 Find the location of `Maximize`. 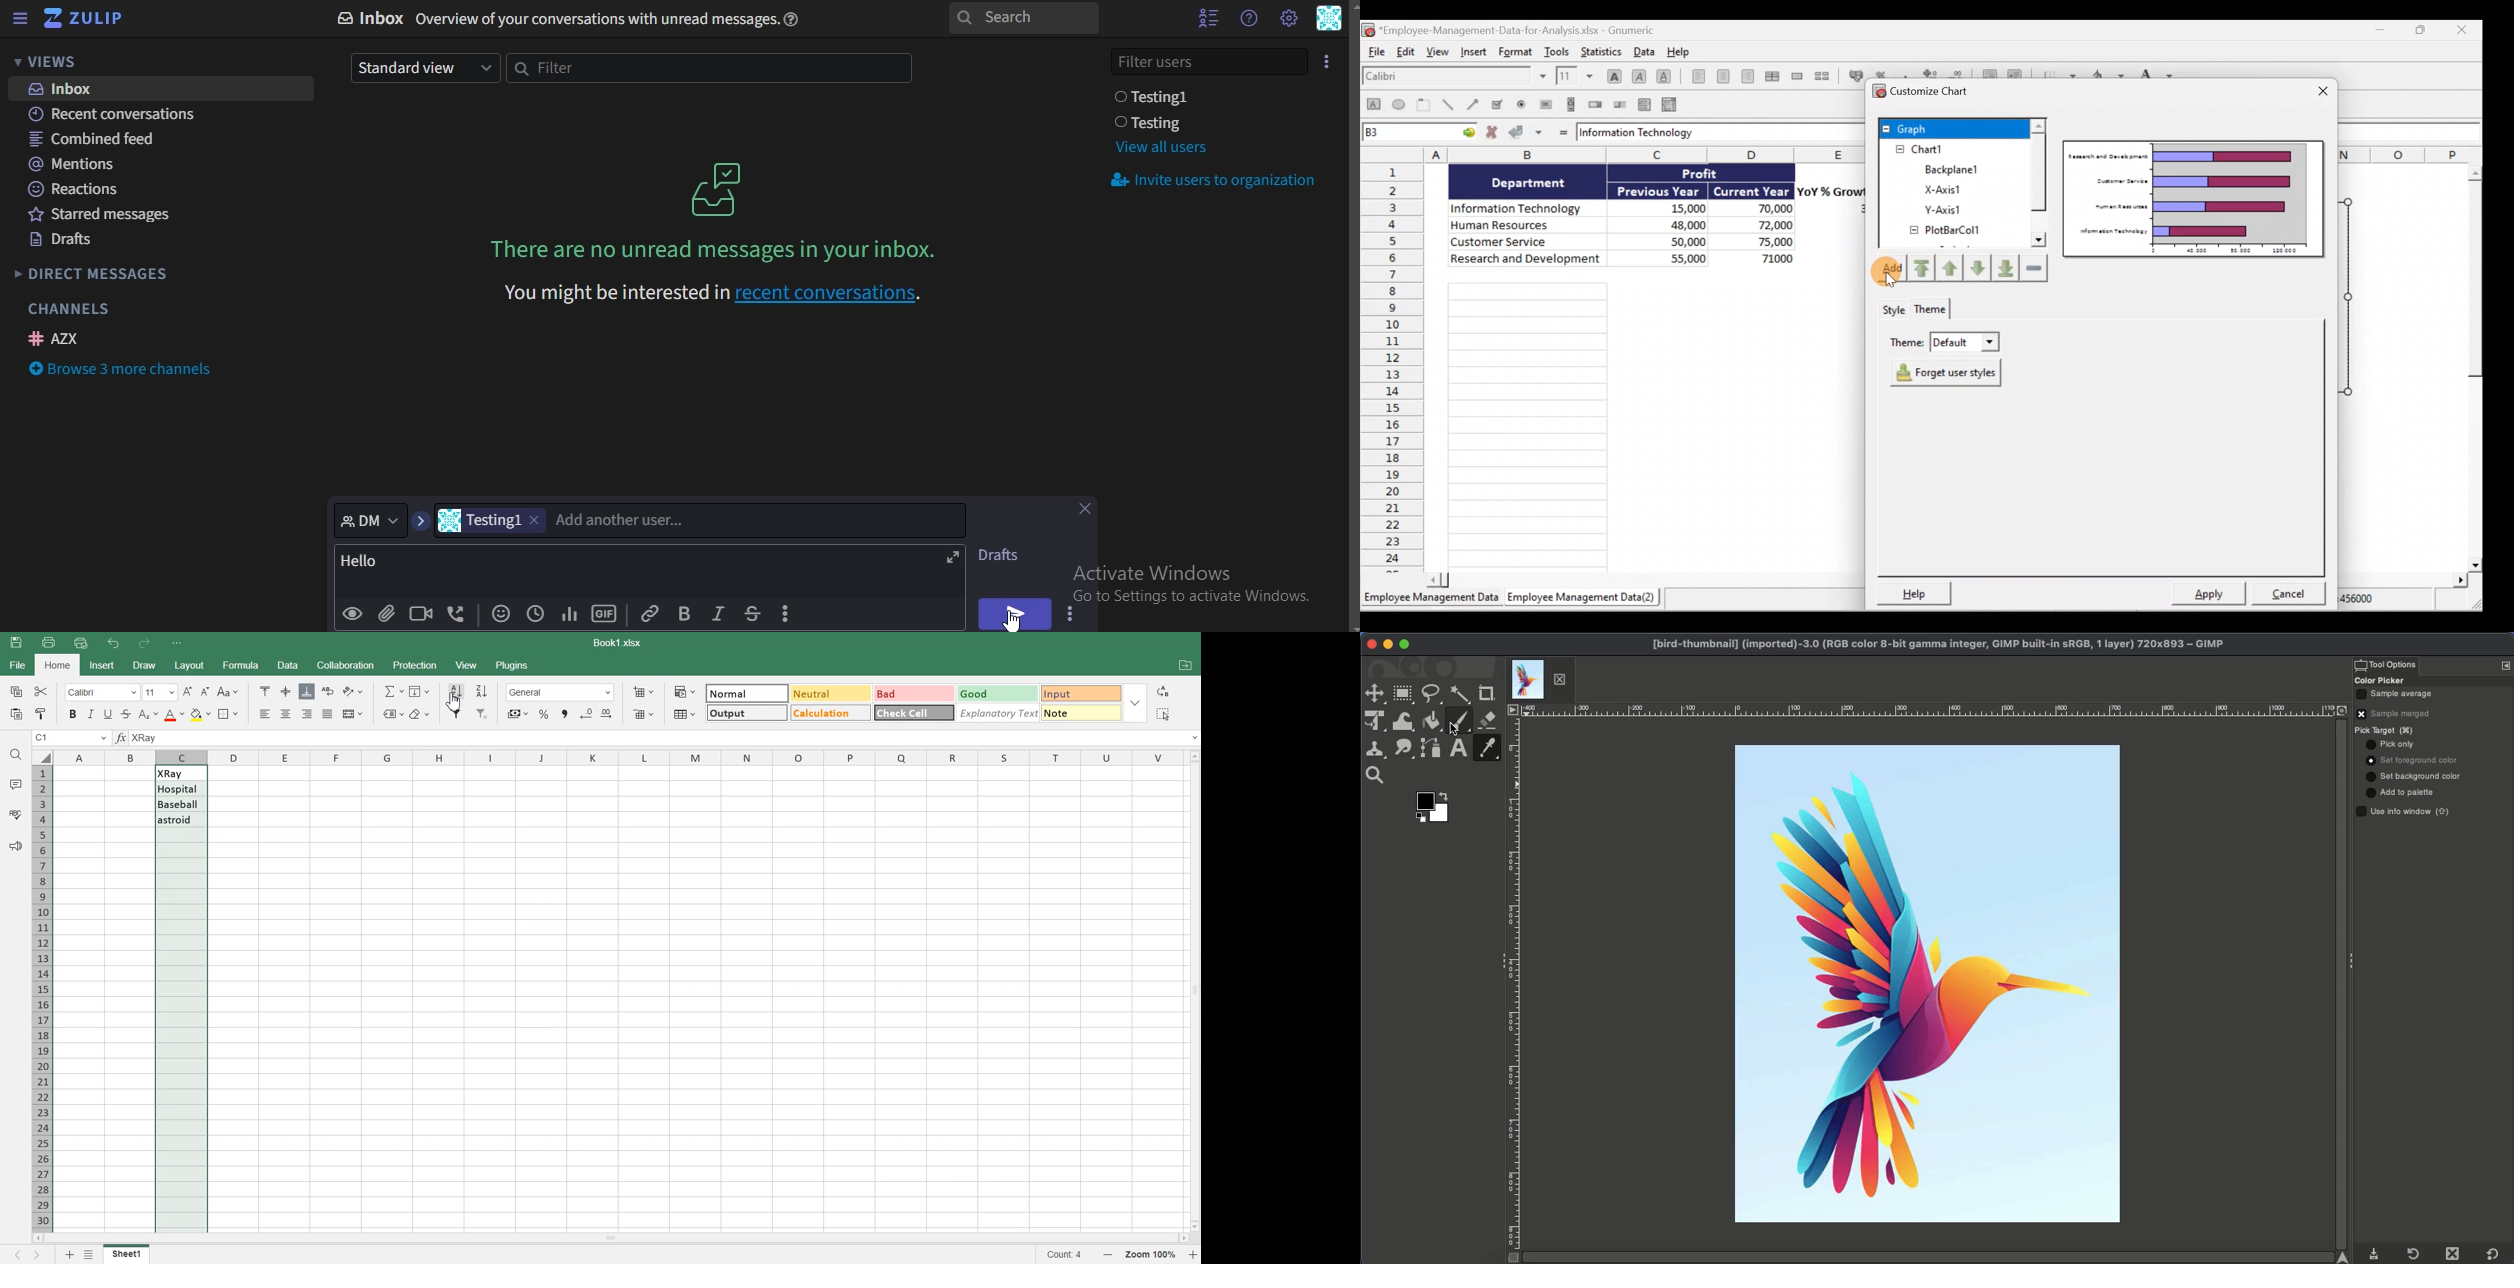

Maximize is located at coordinates (2426, 32).